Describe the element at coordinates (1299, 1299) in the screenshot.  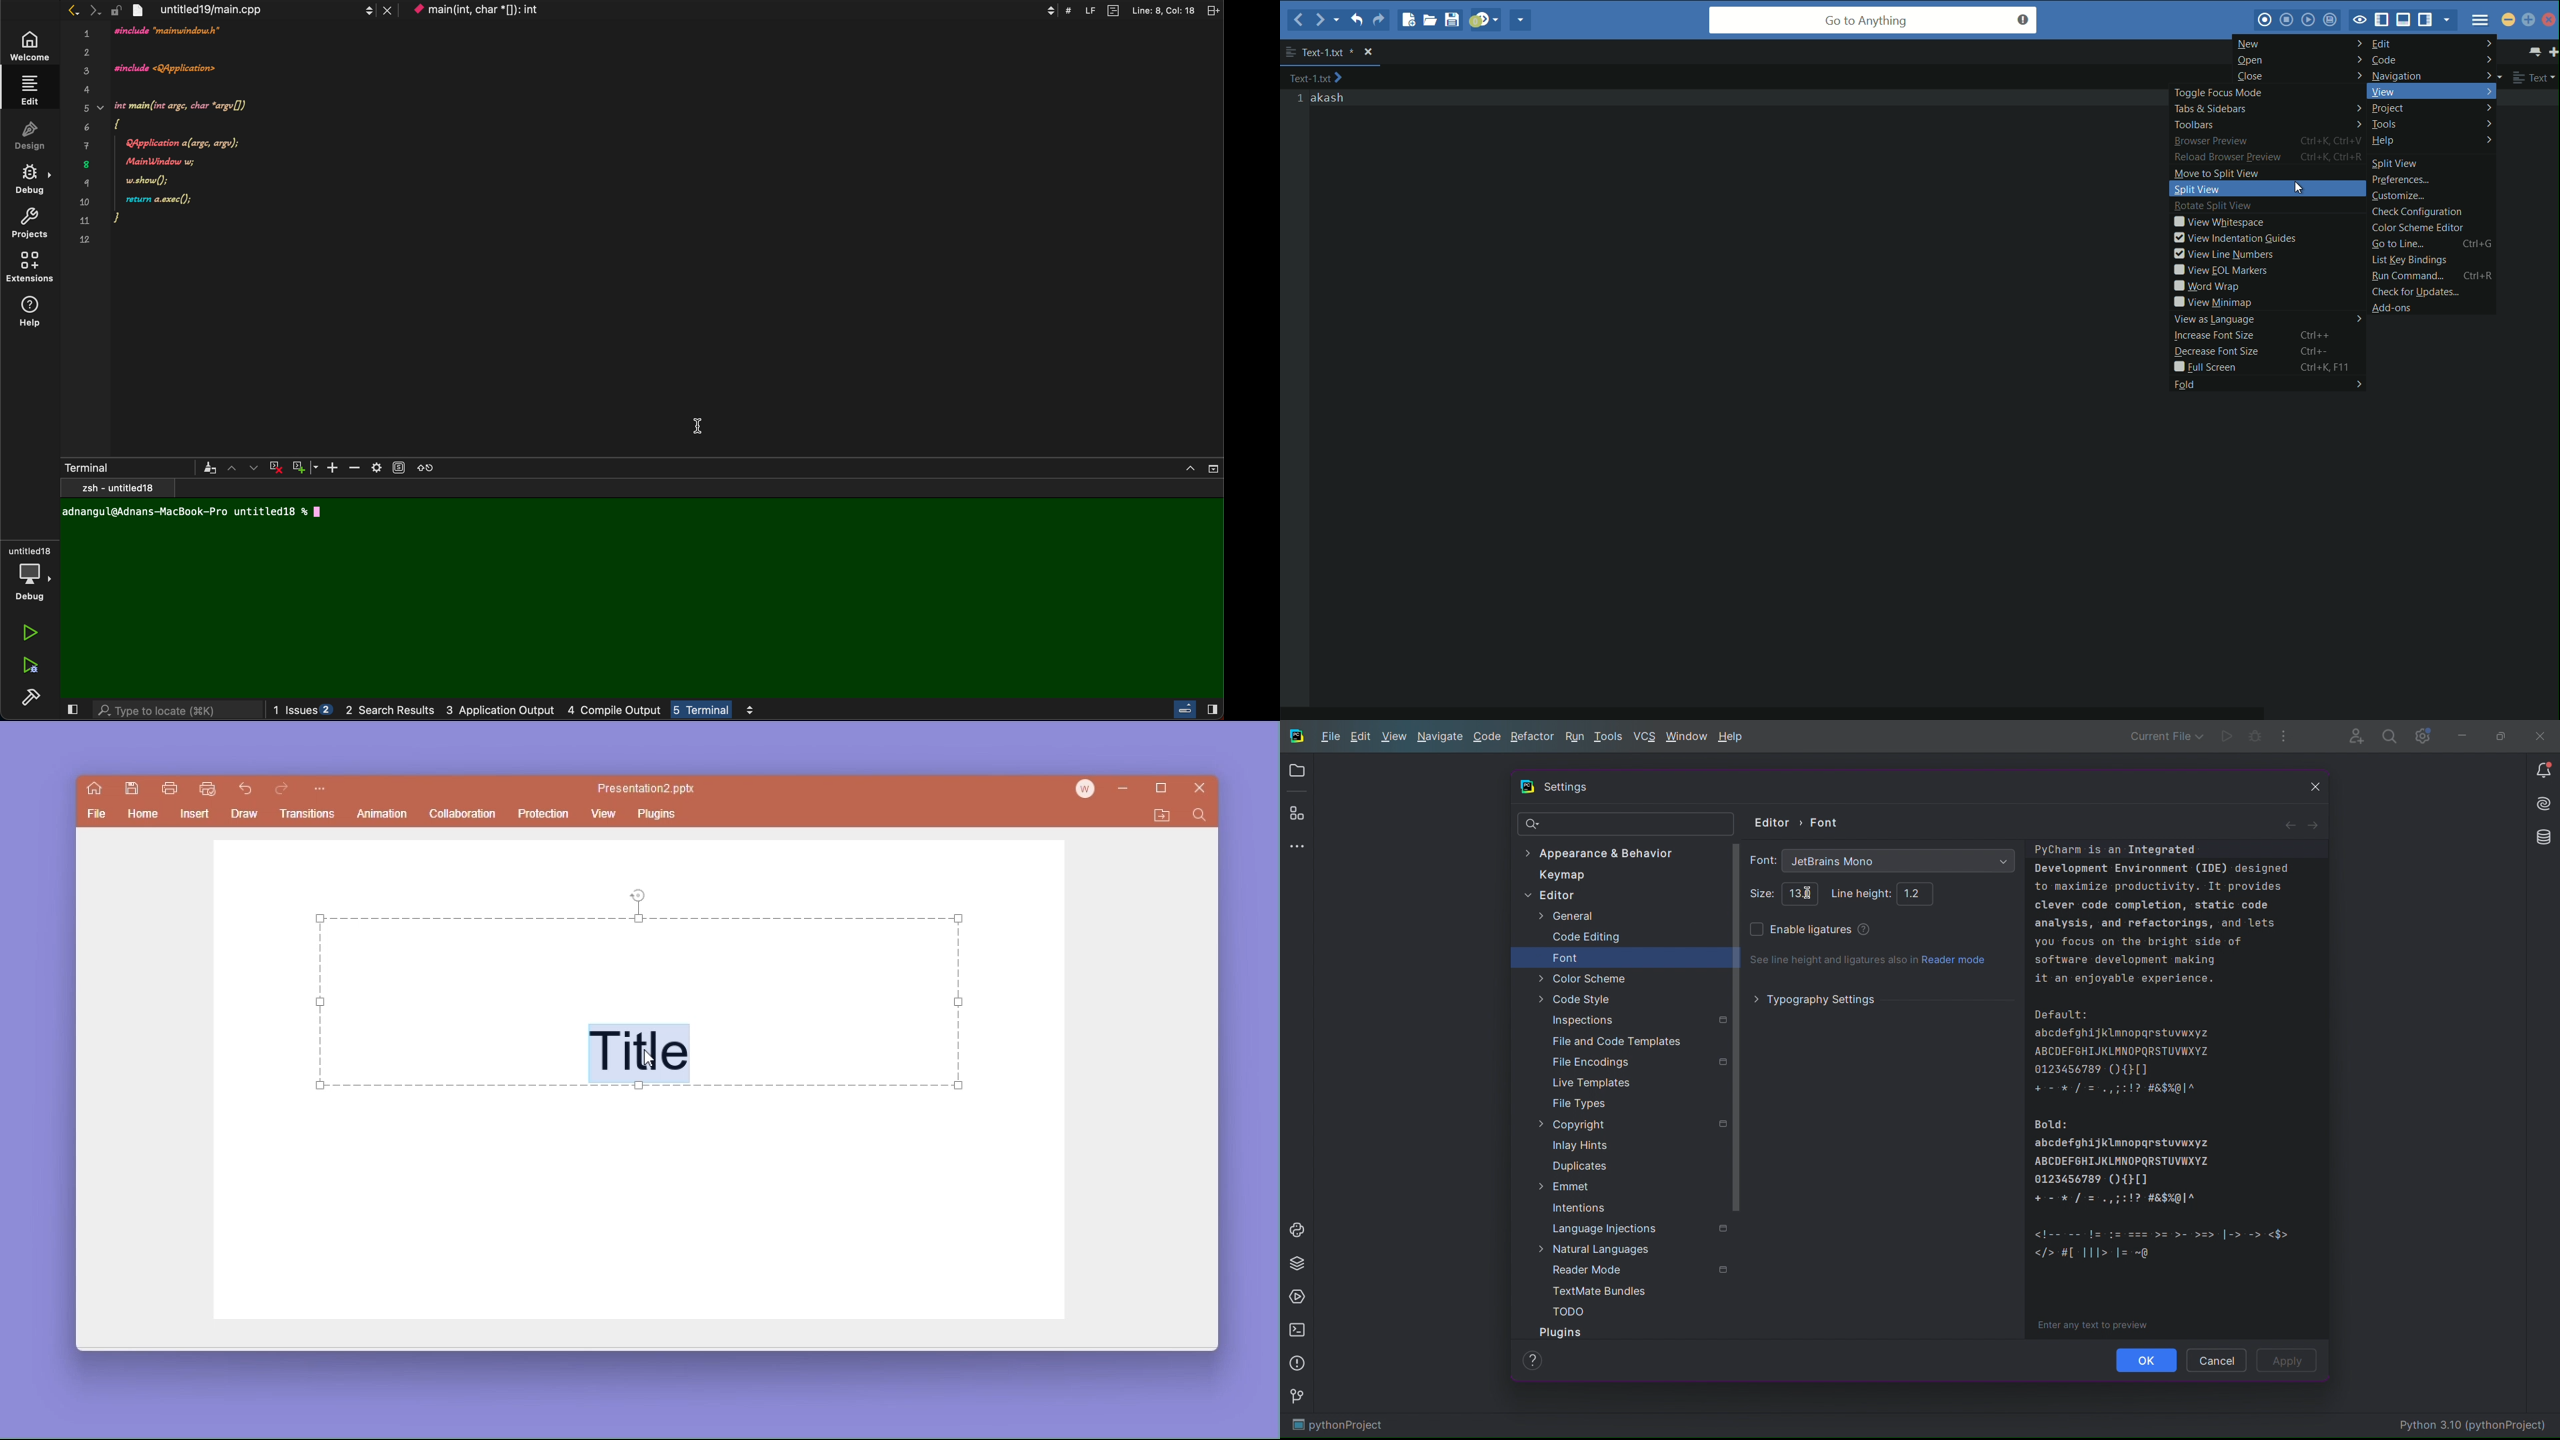
I see `Services` at that location.